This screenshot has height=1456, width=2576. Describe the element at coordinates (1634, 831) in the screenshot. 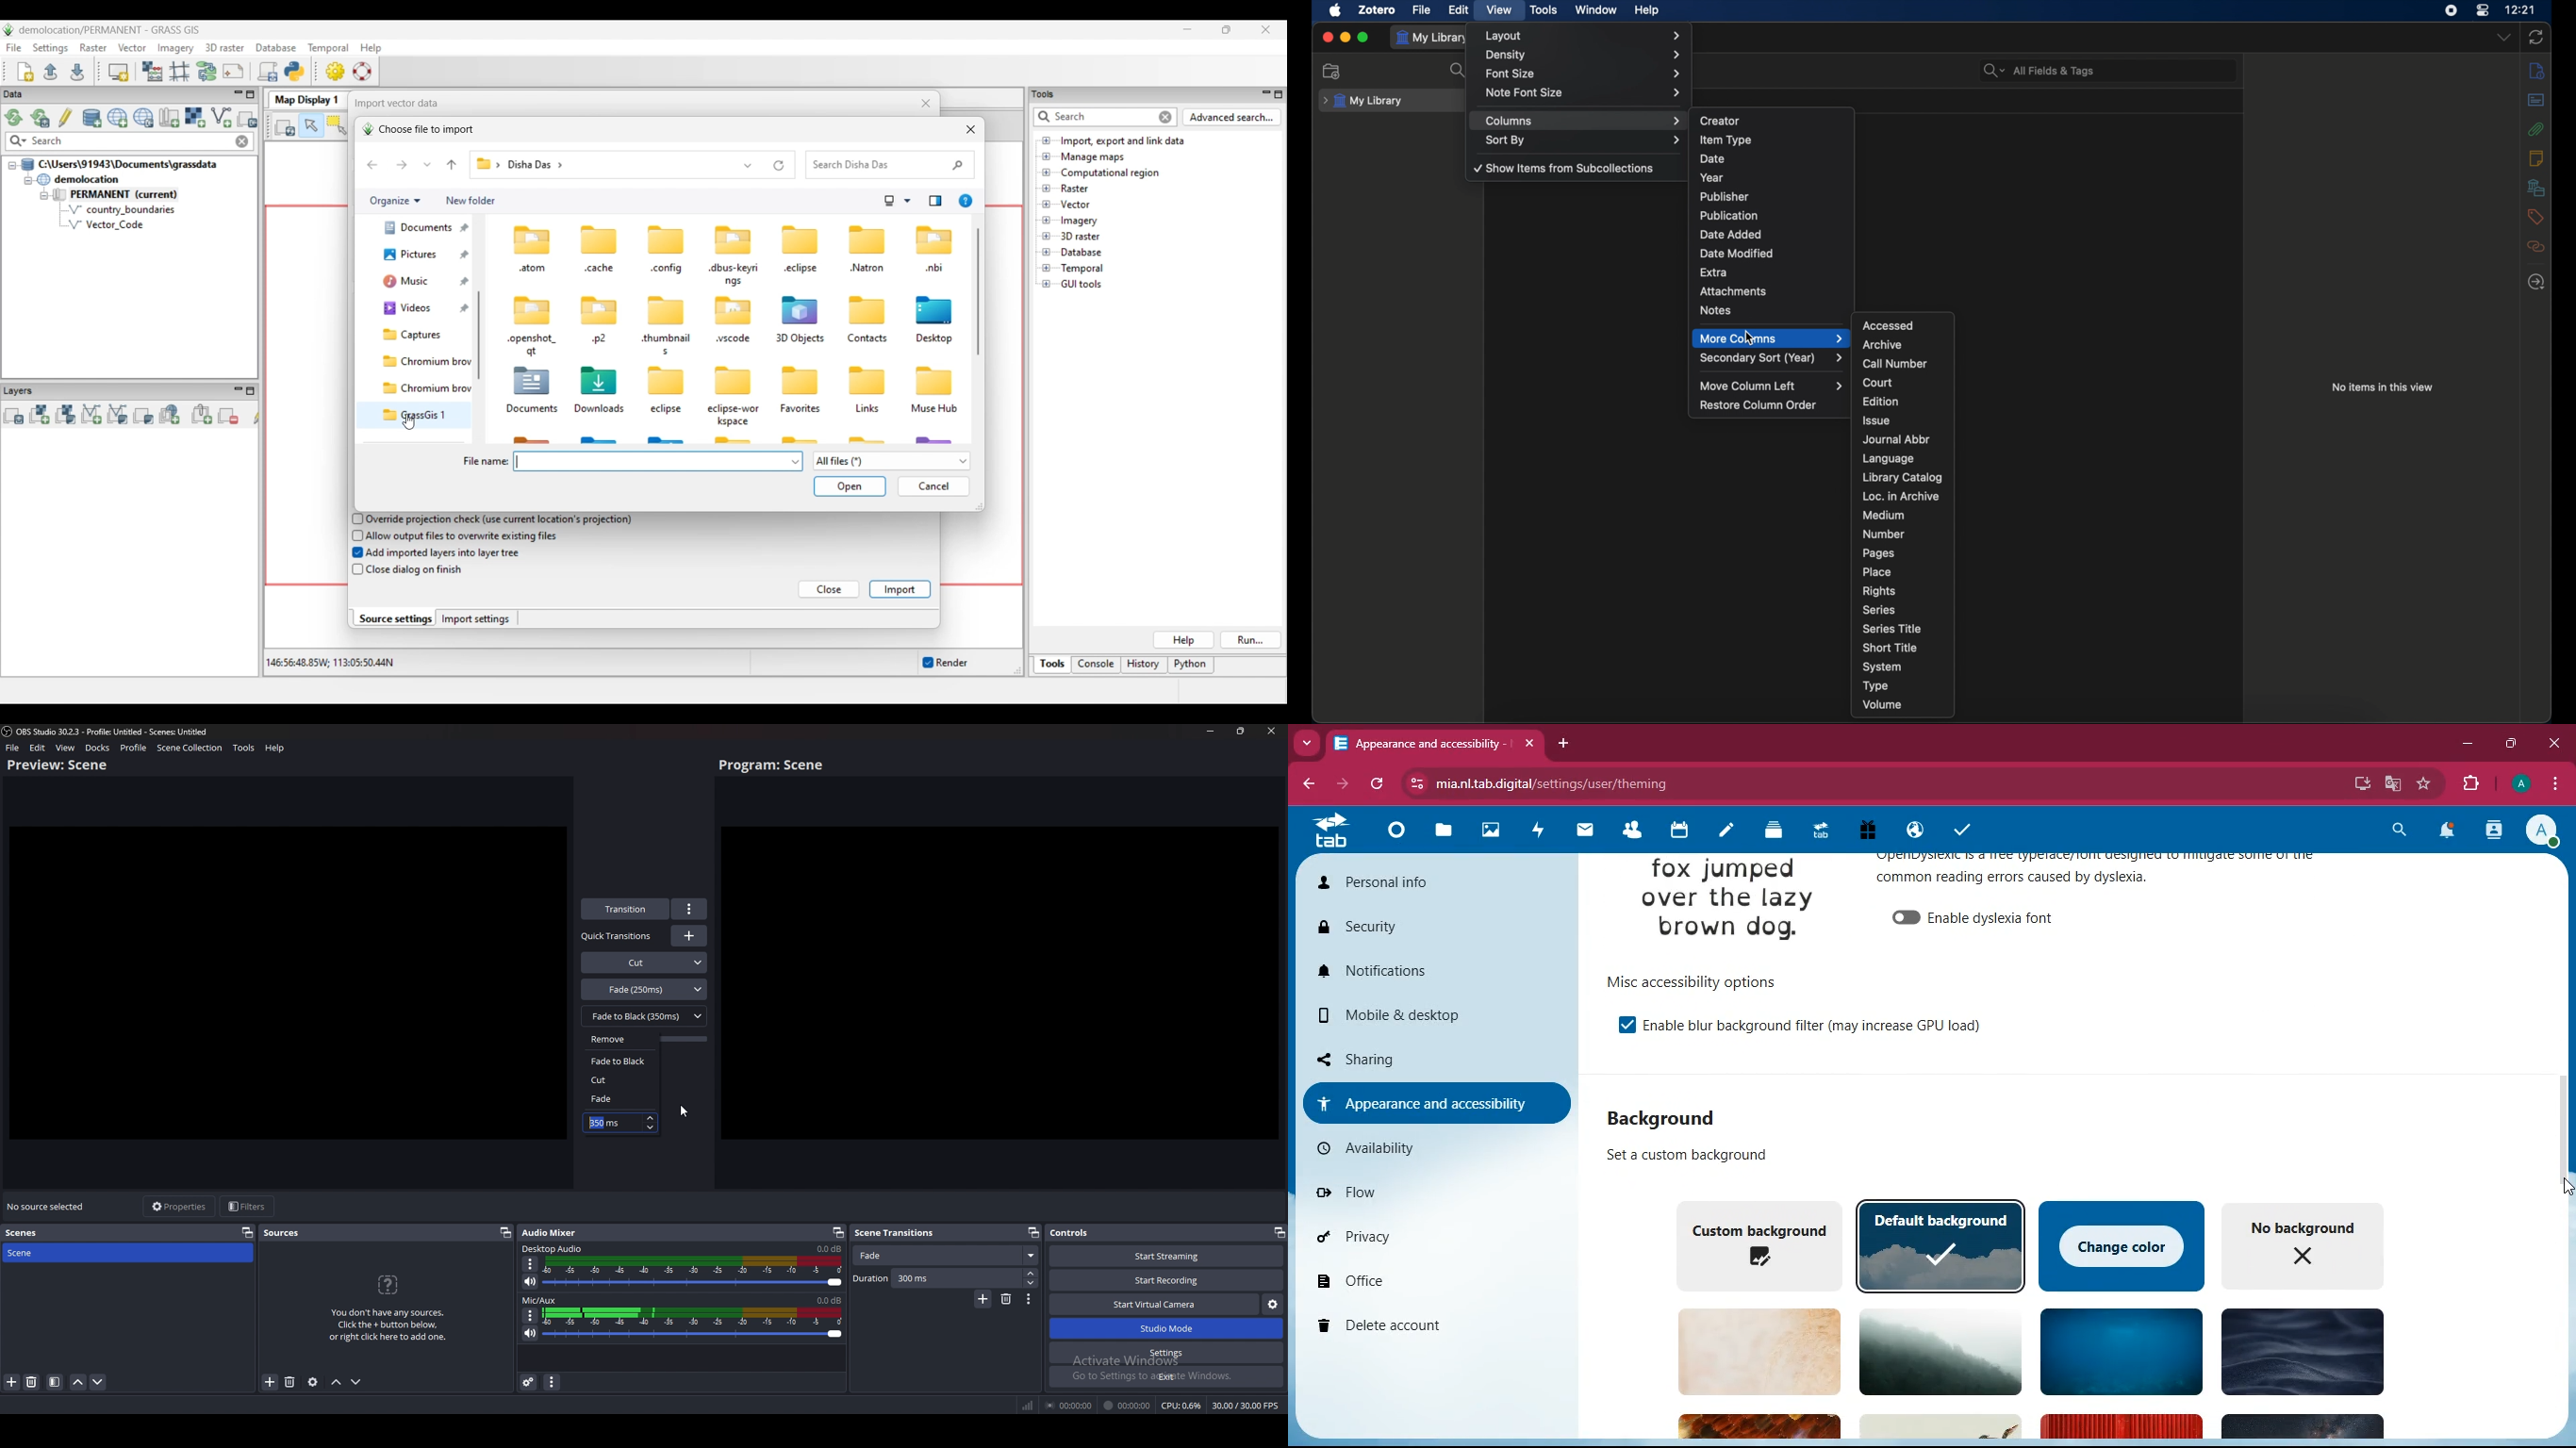

I see `friends` at that location.